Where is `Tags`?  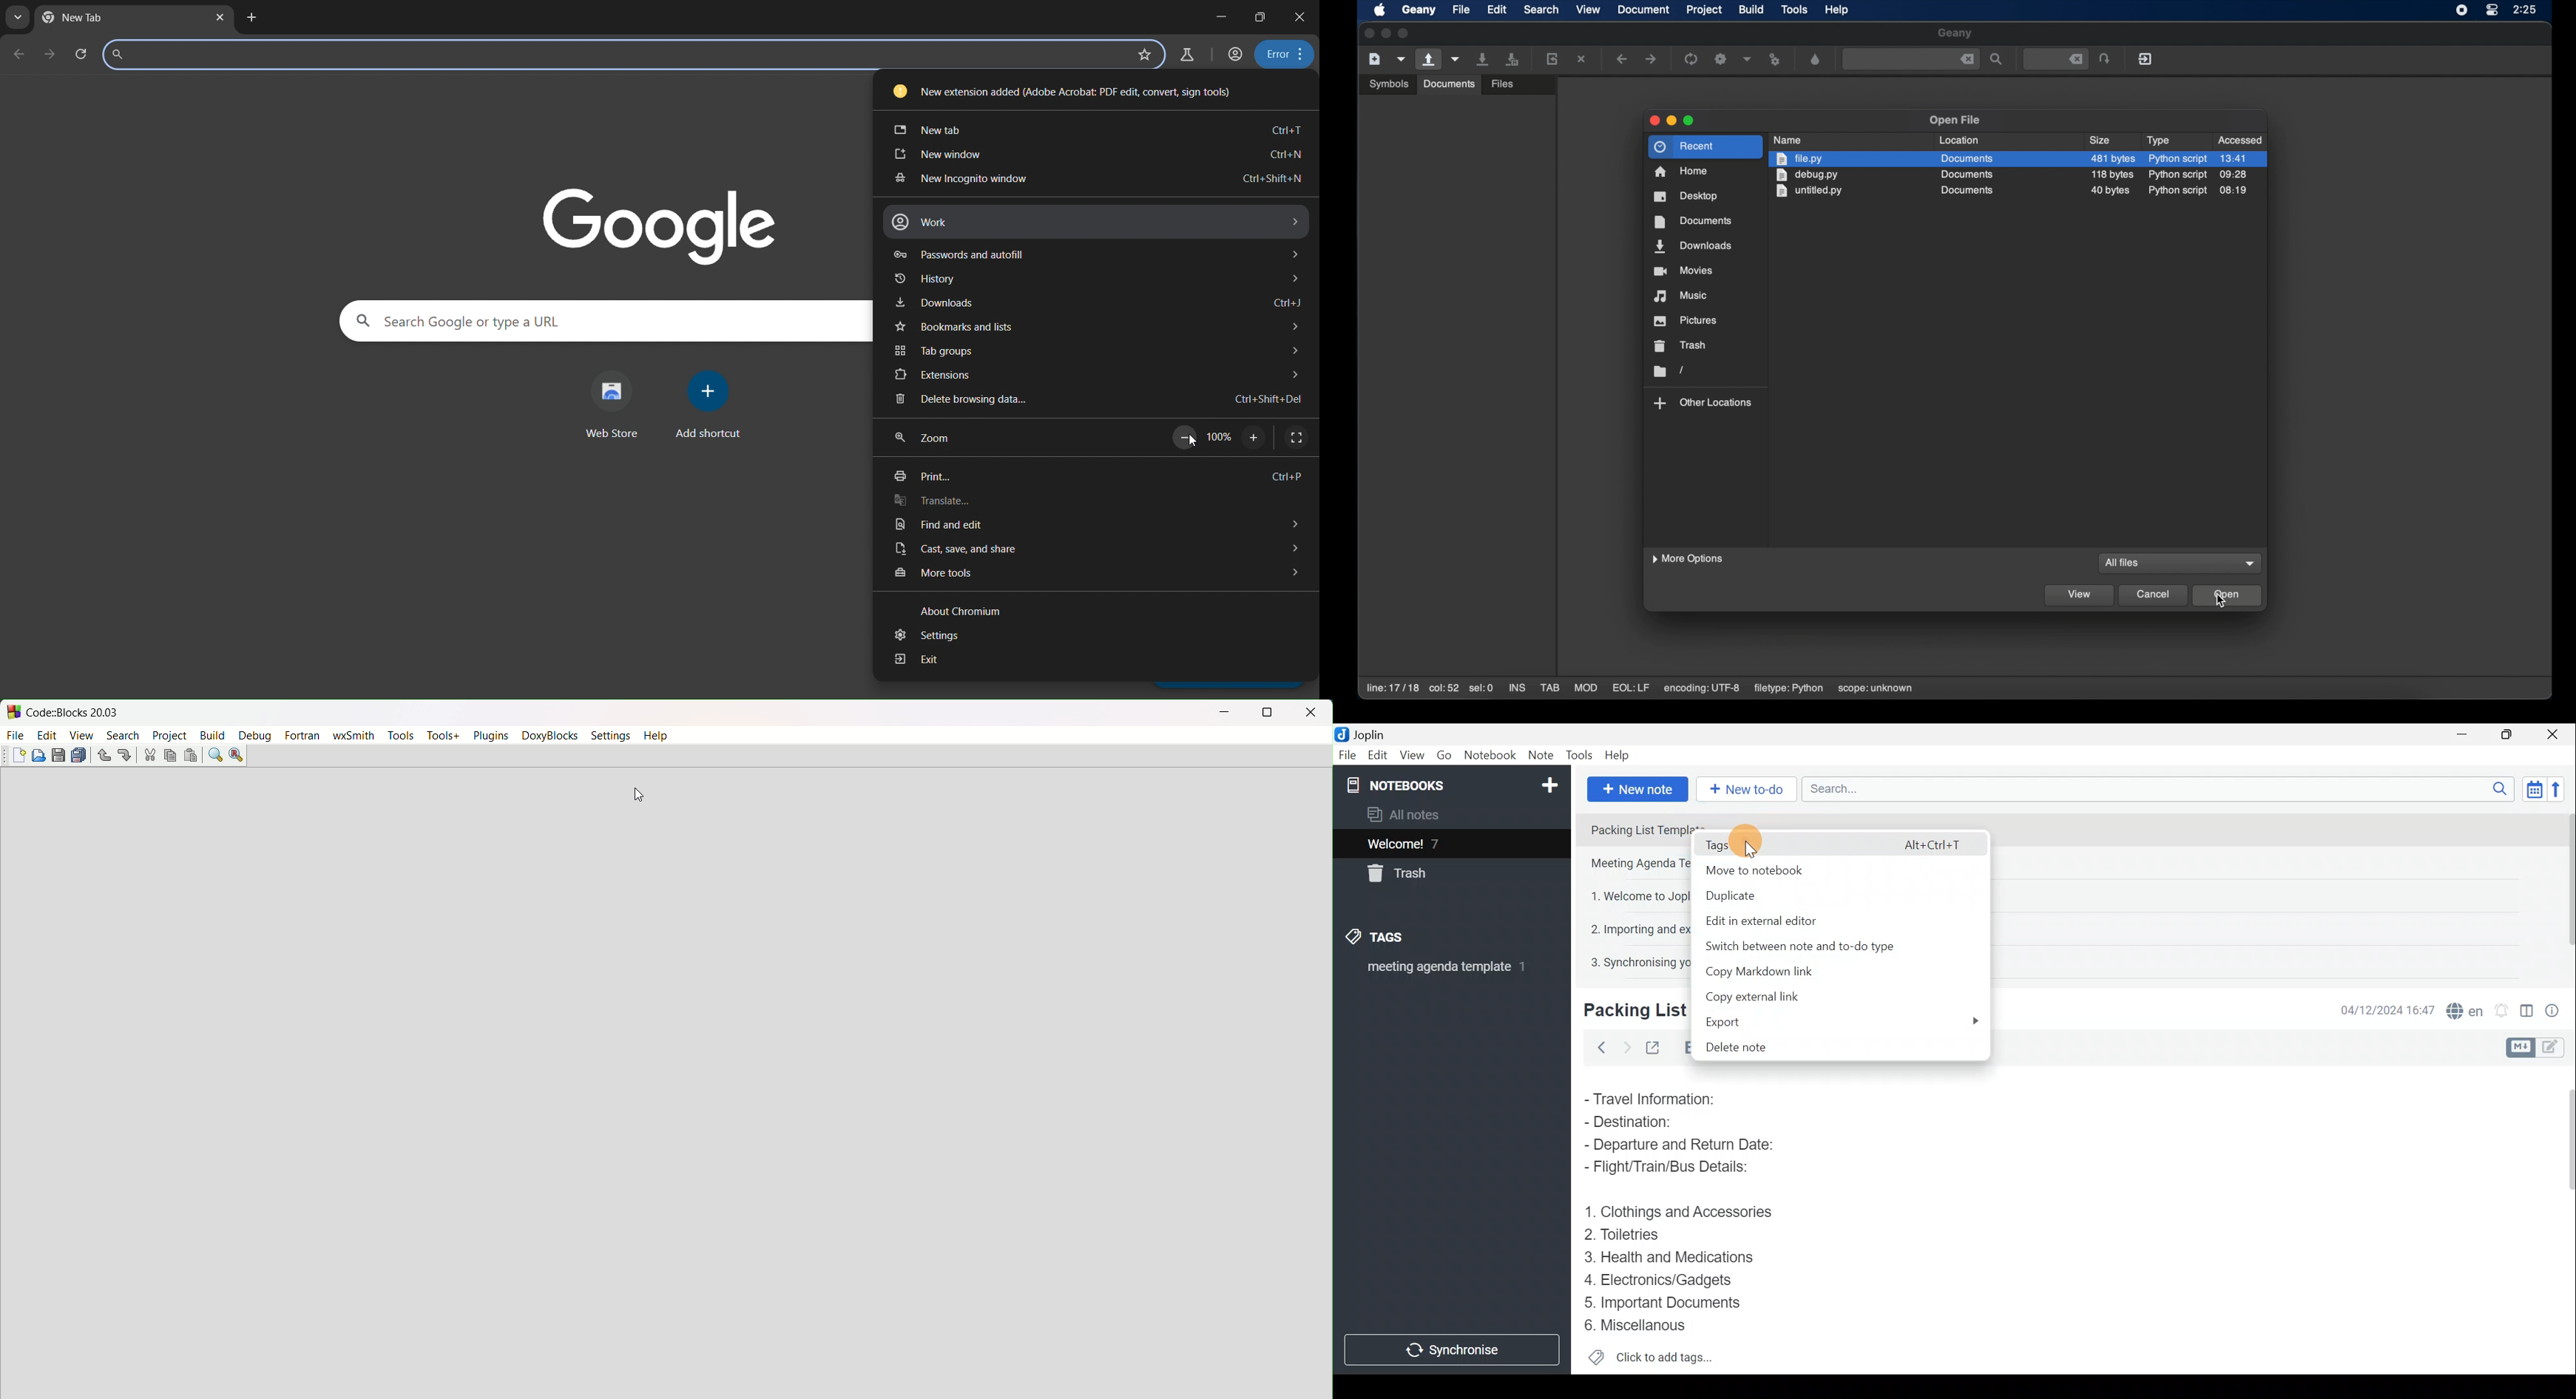 Tags is located at coordinates (1843, 842).